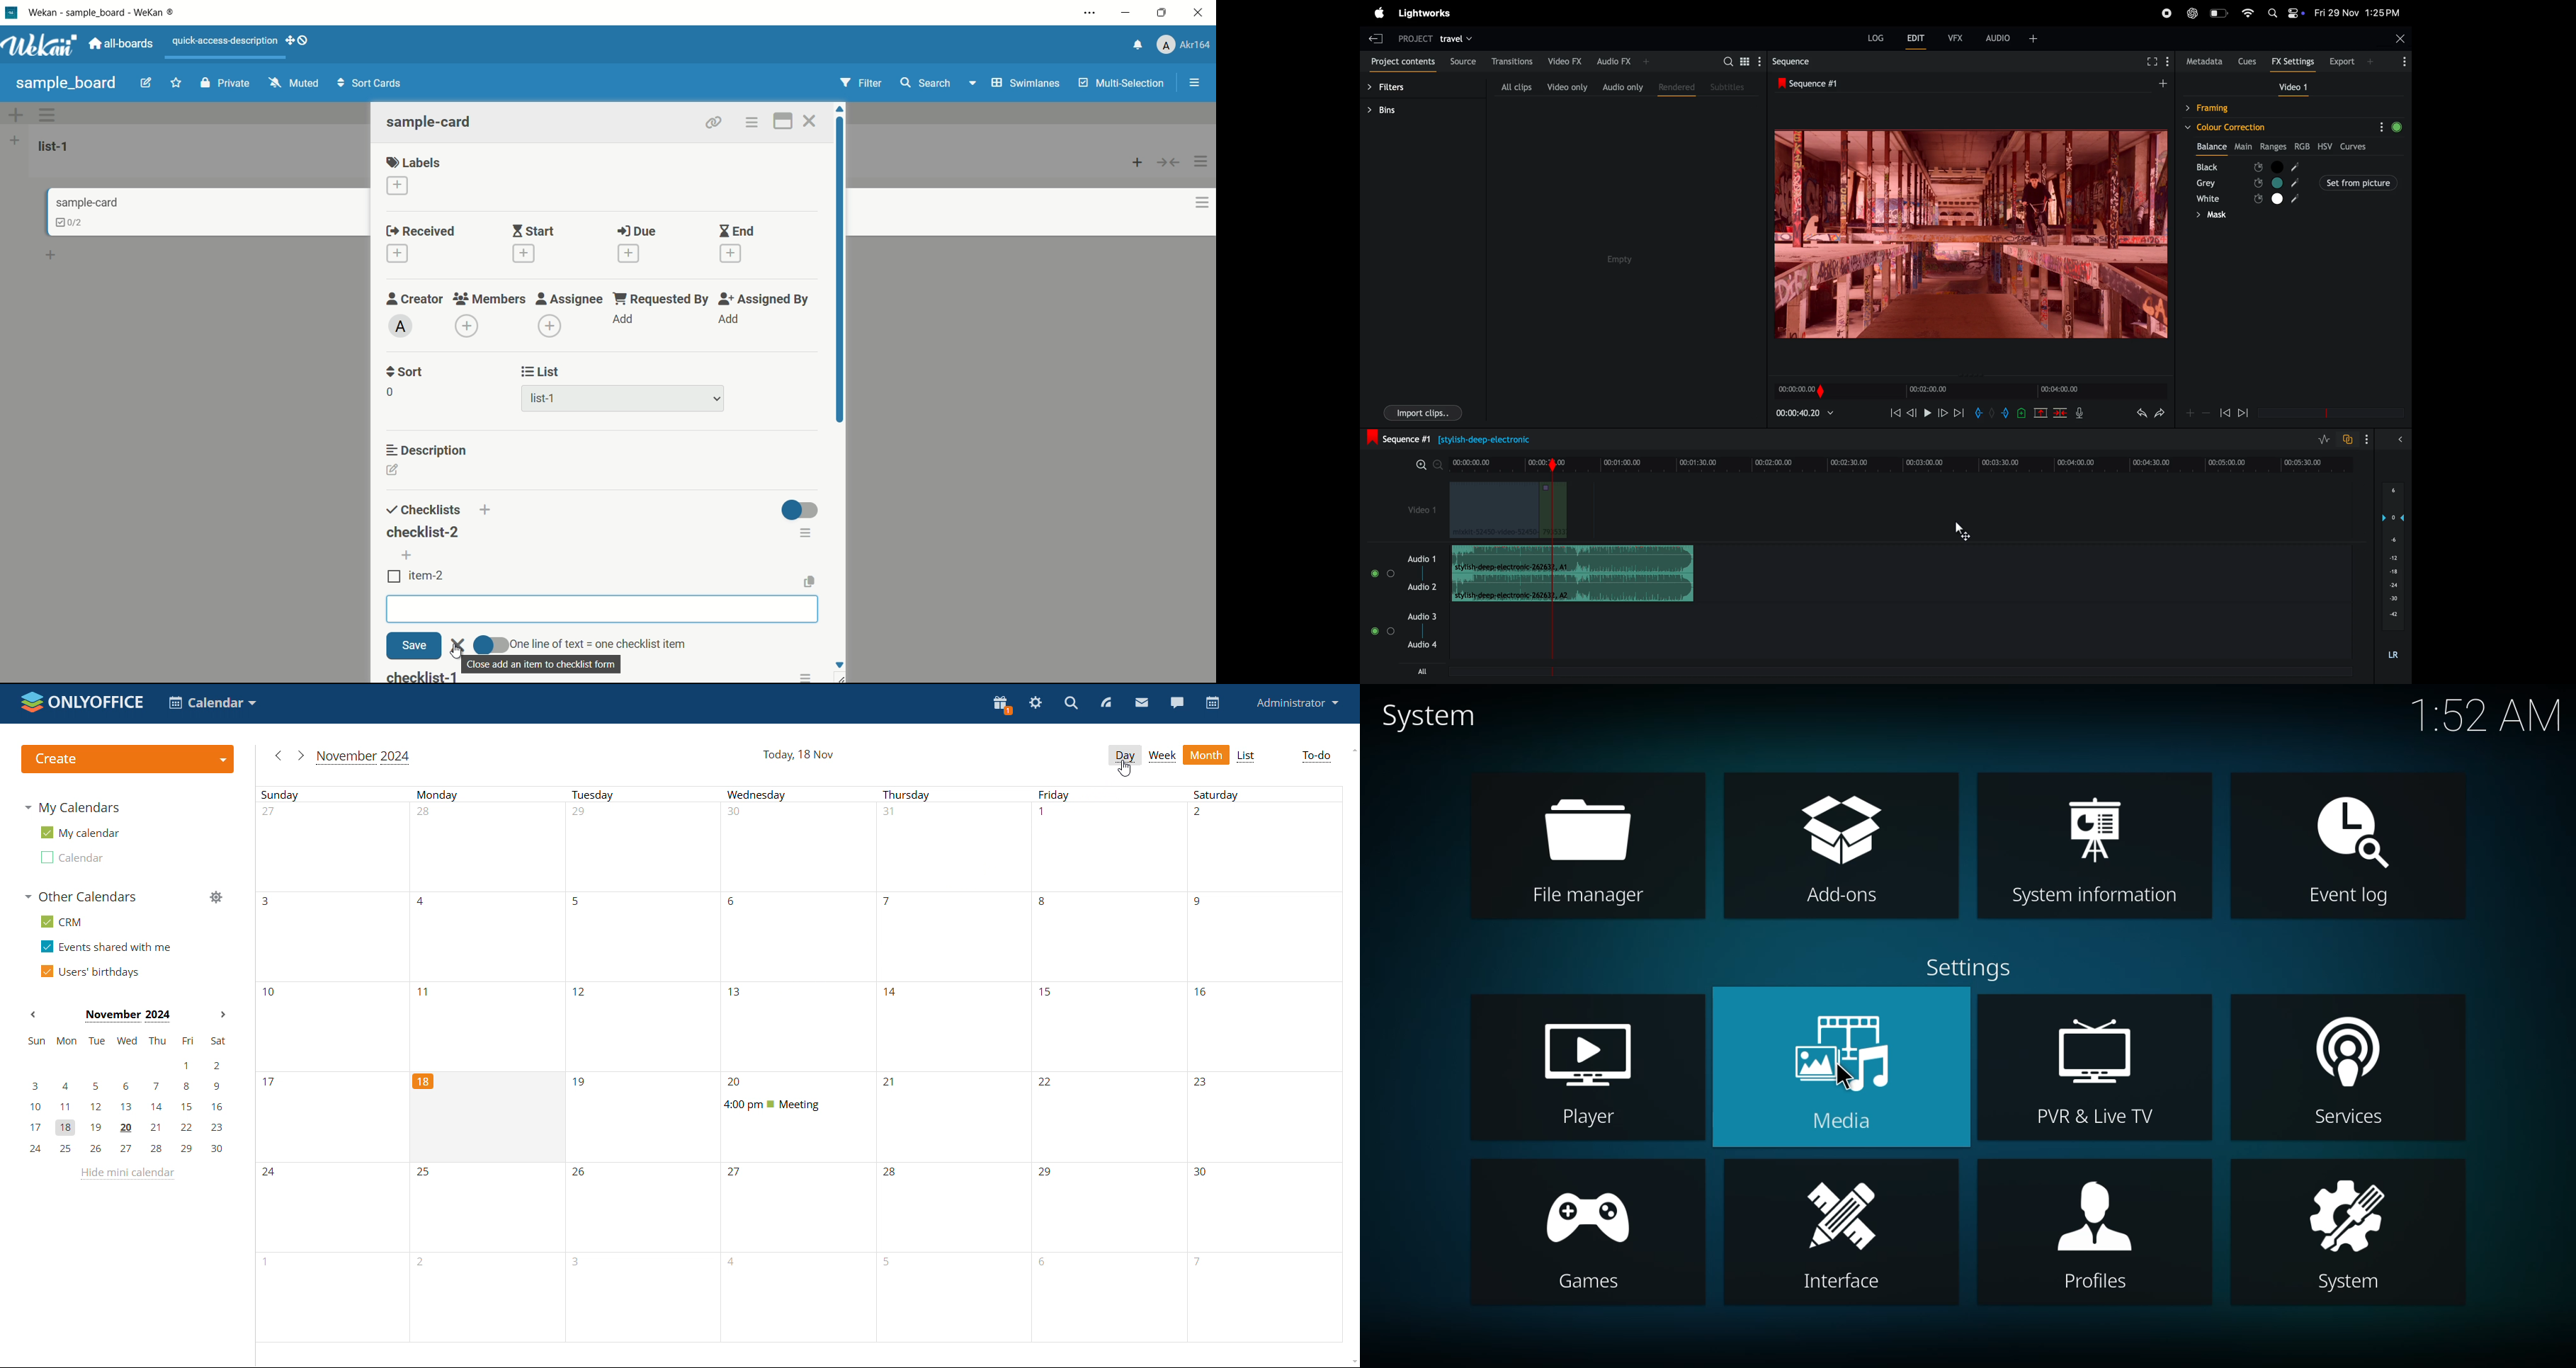 The image size is (2576, 1372). I want to click on cues, so click(2247, 61).